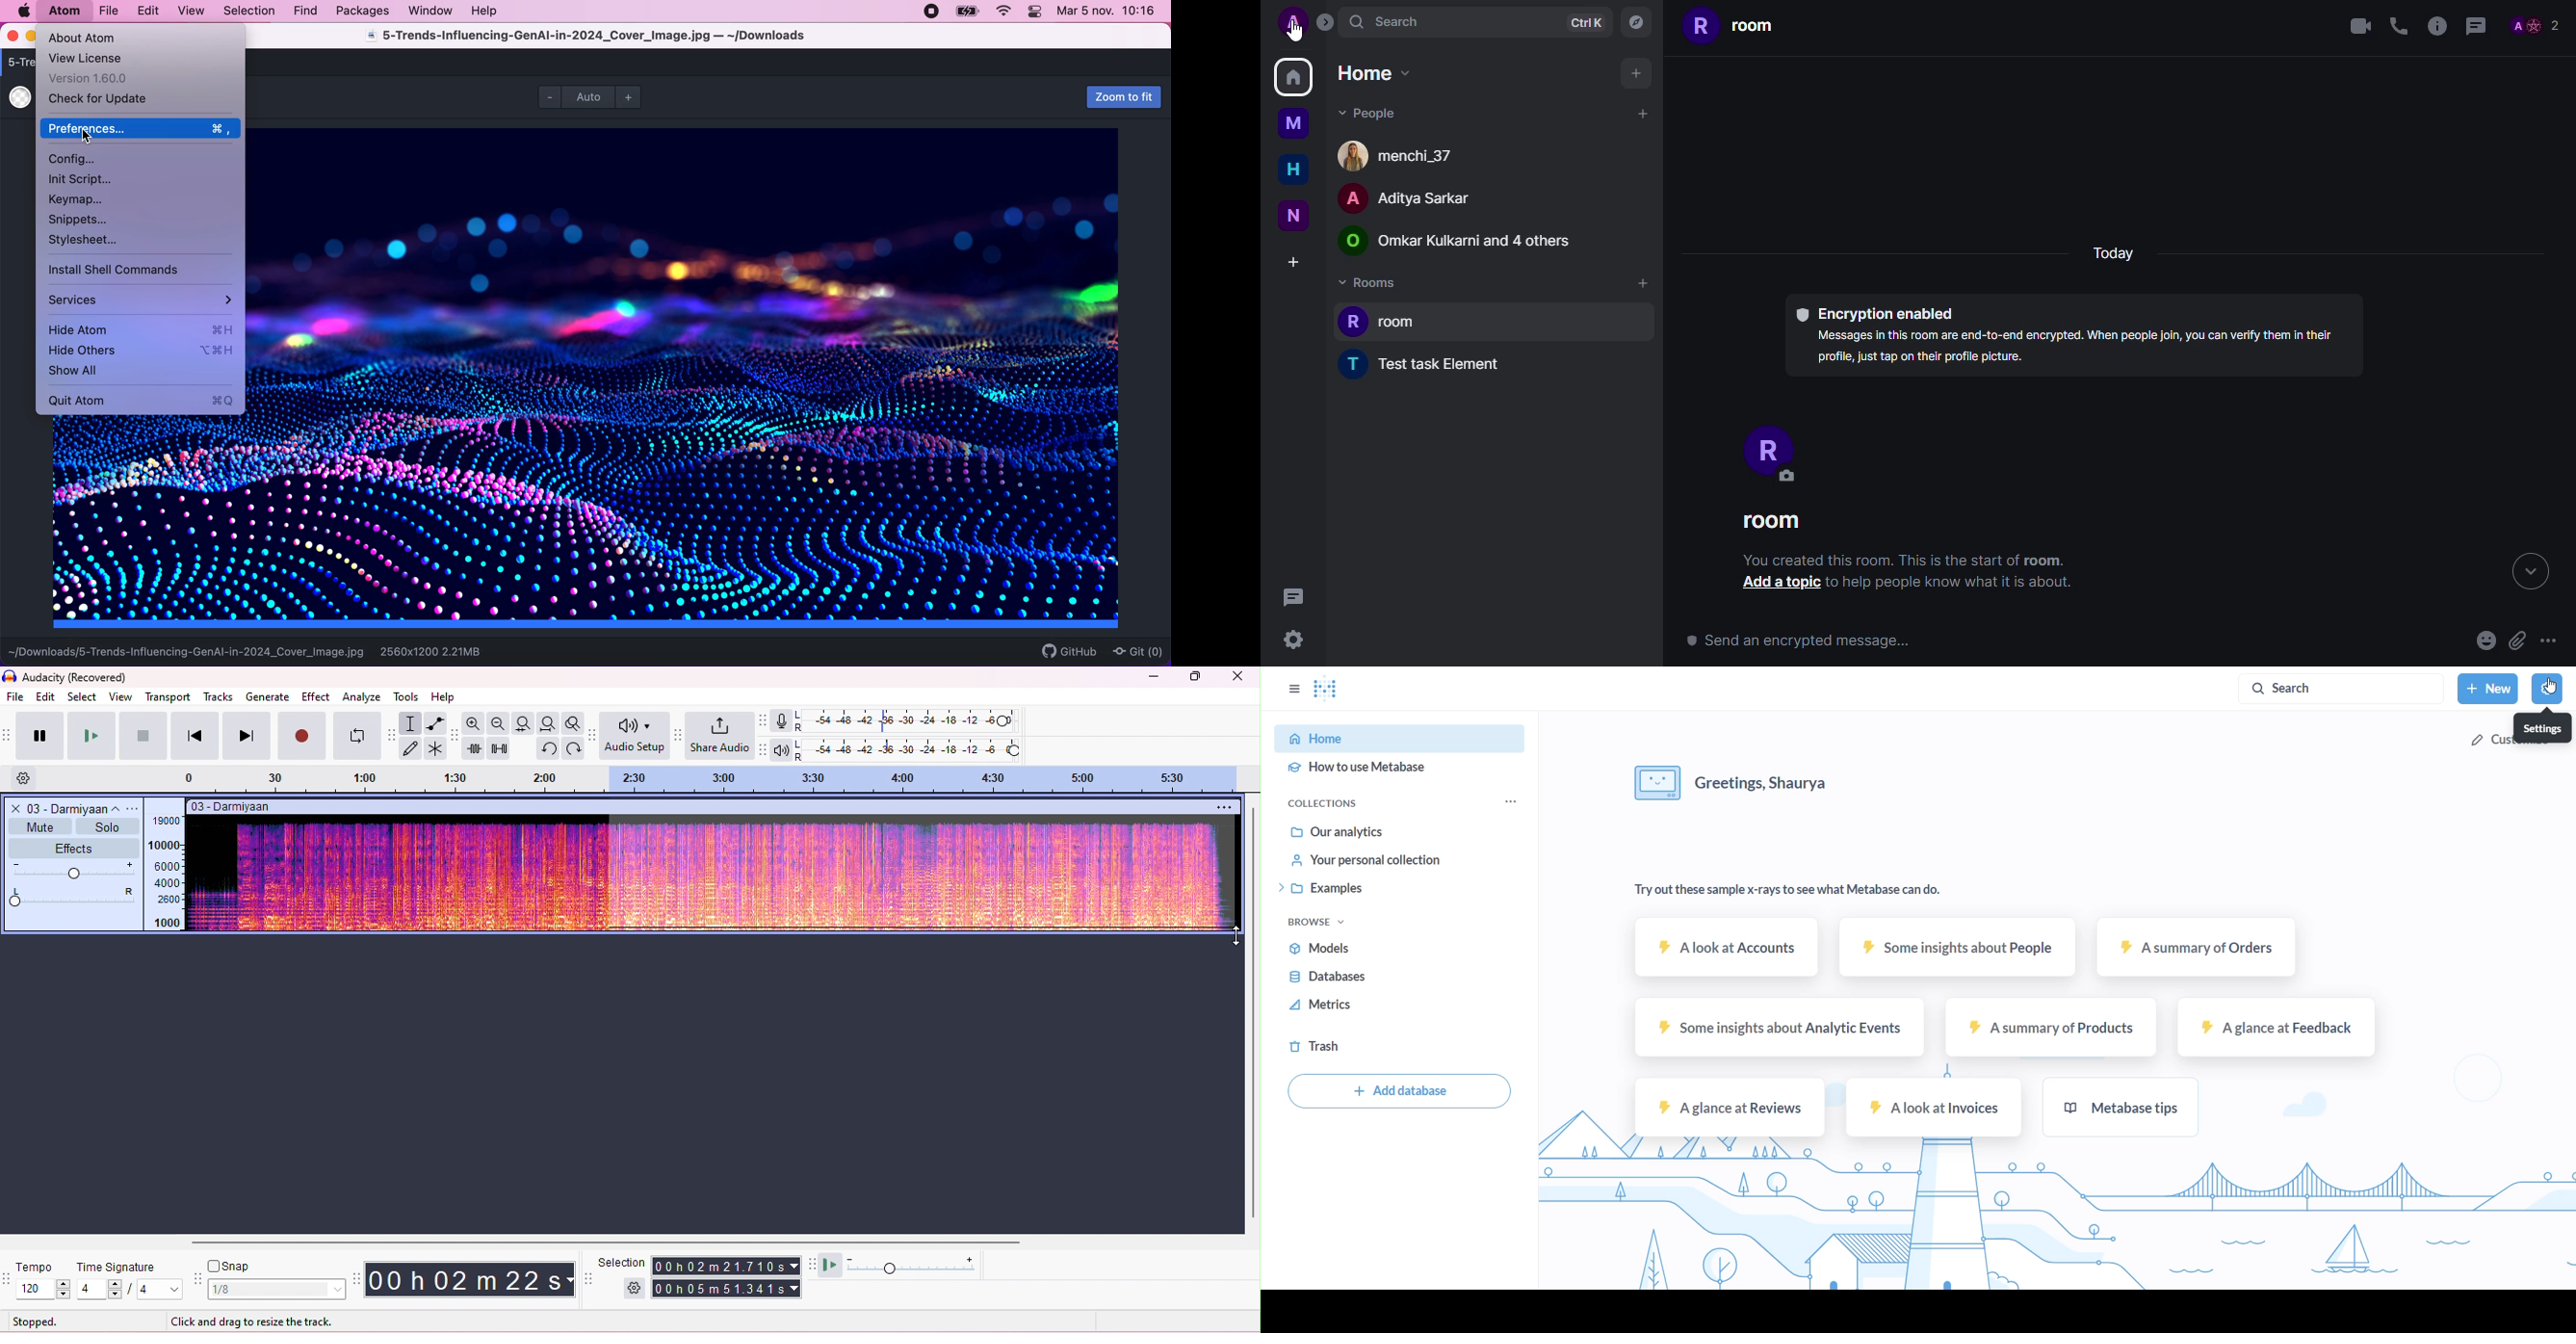 Image resolution: width=2576 pixels, height=1344 pixels. Describe the element at coordinates (570, 723) in the screenshot. I see `zoom toggle` at that location.